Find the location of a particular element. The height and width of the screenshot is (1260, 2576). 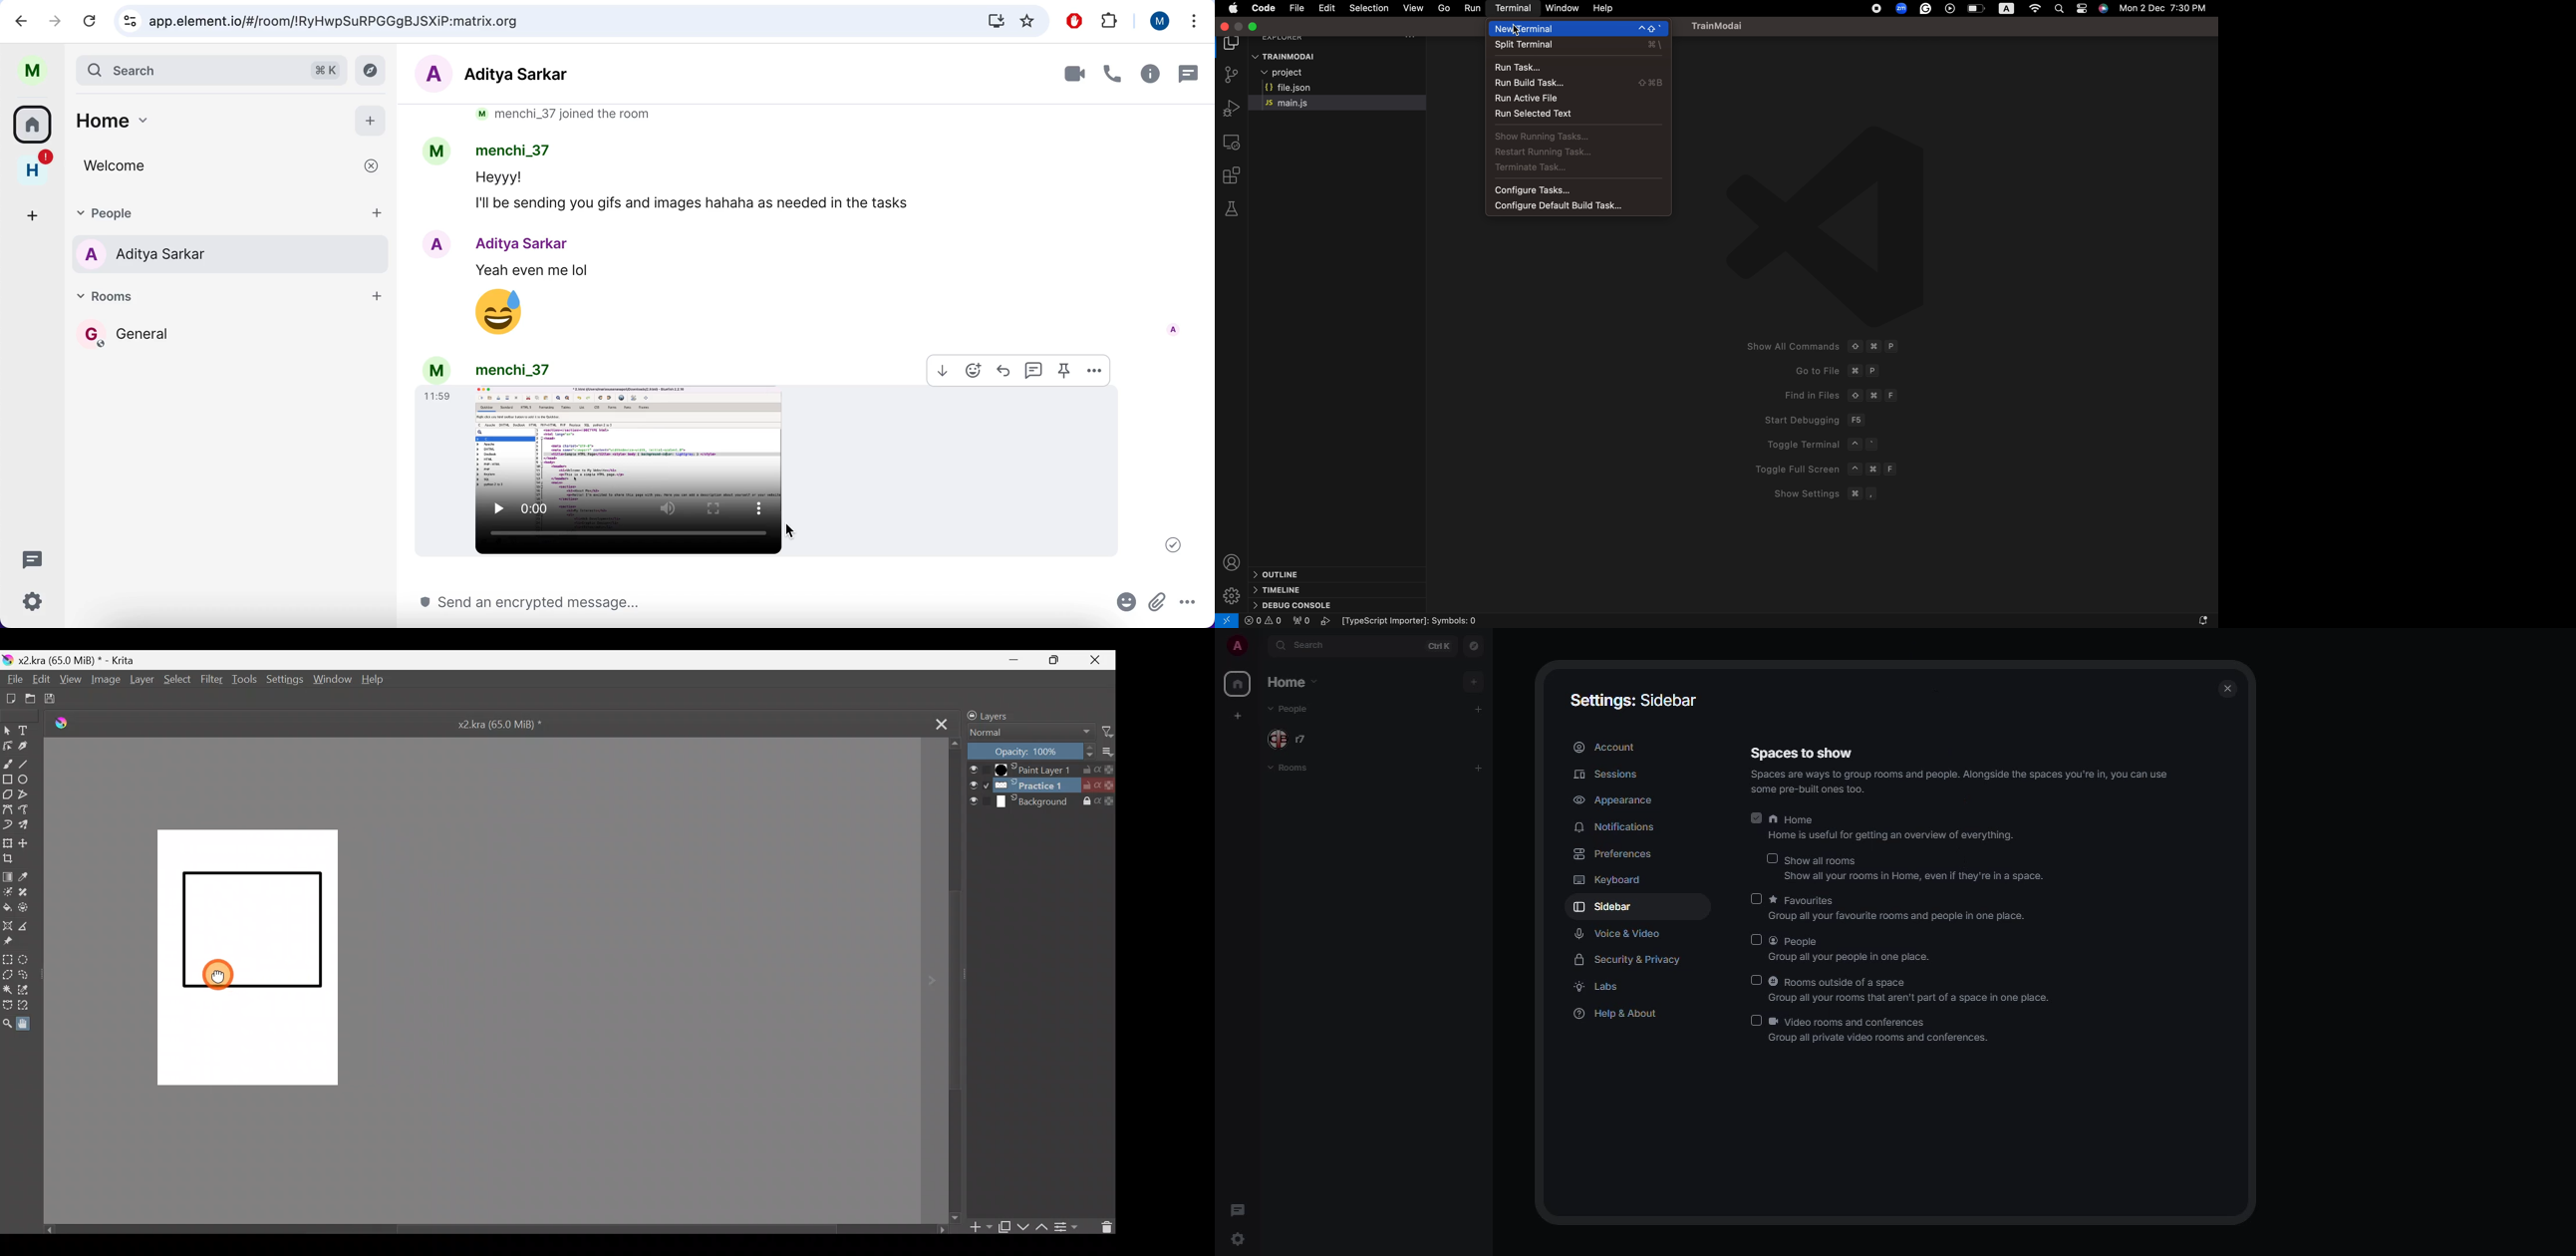

Normal Blending mode is located at coordinates (1025, 733).